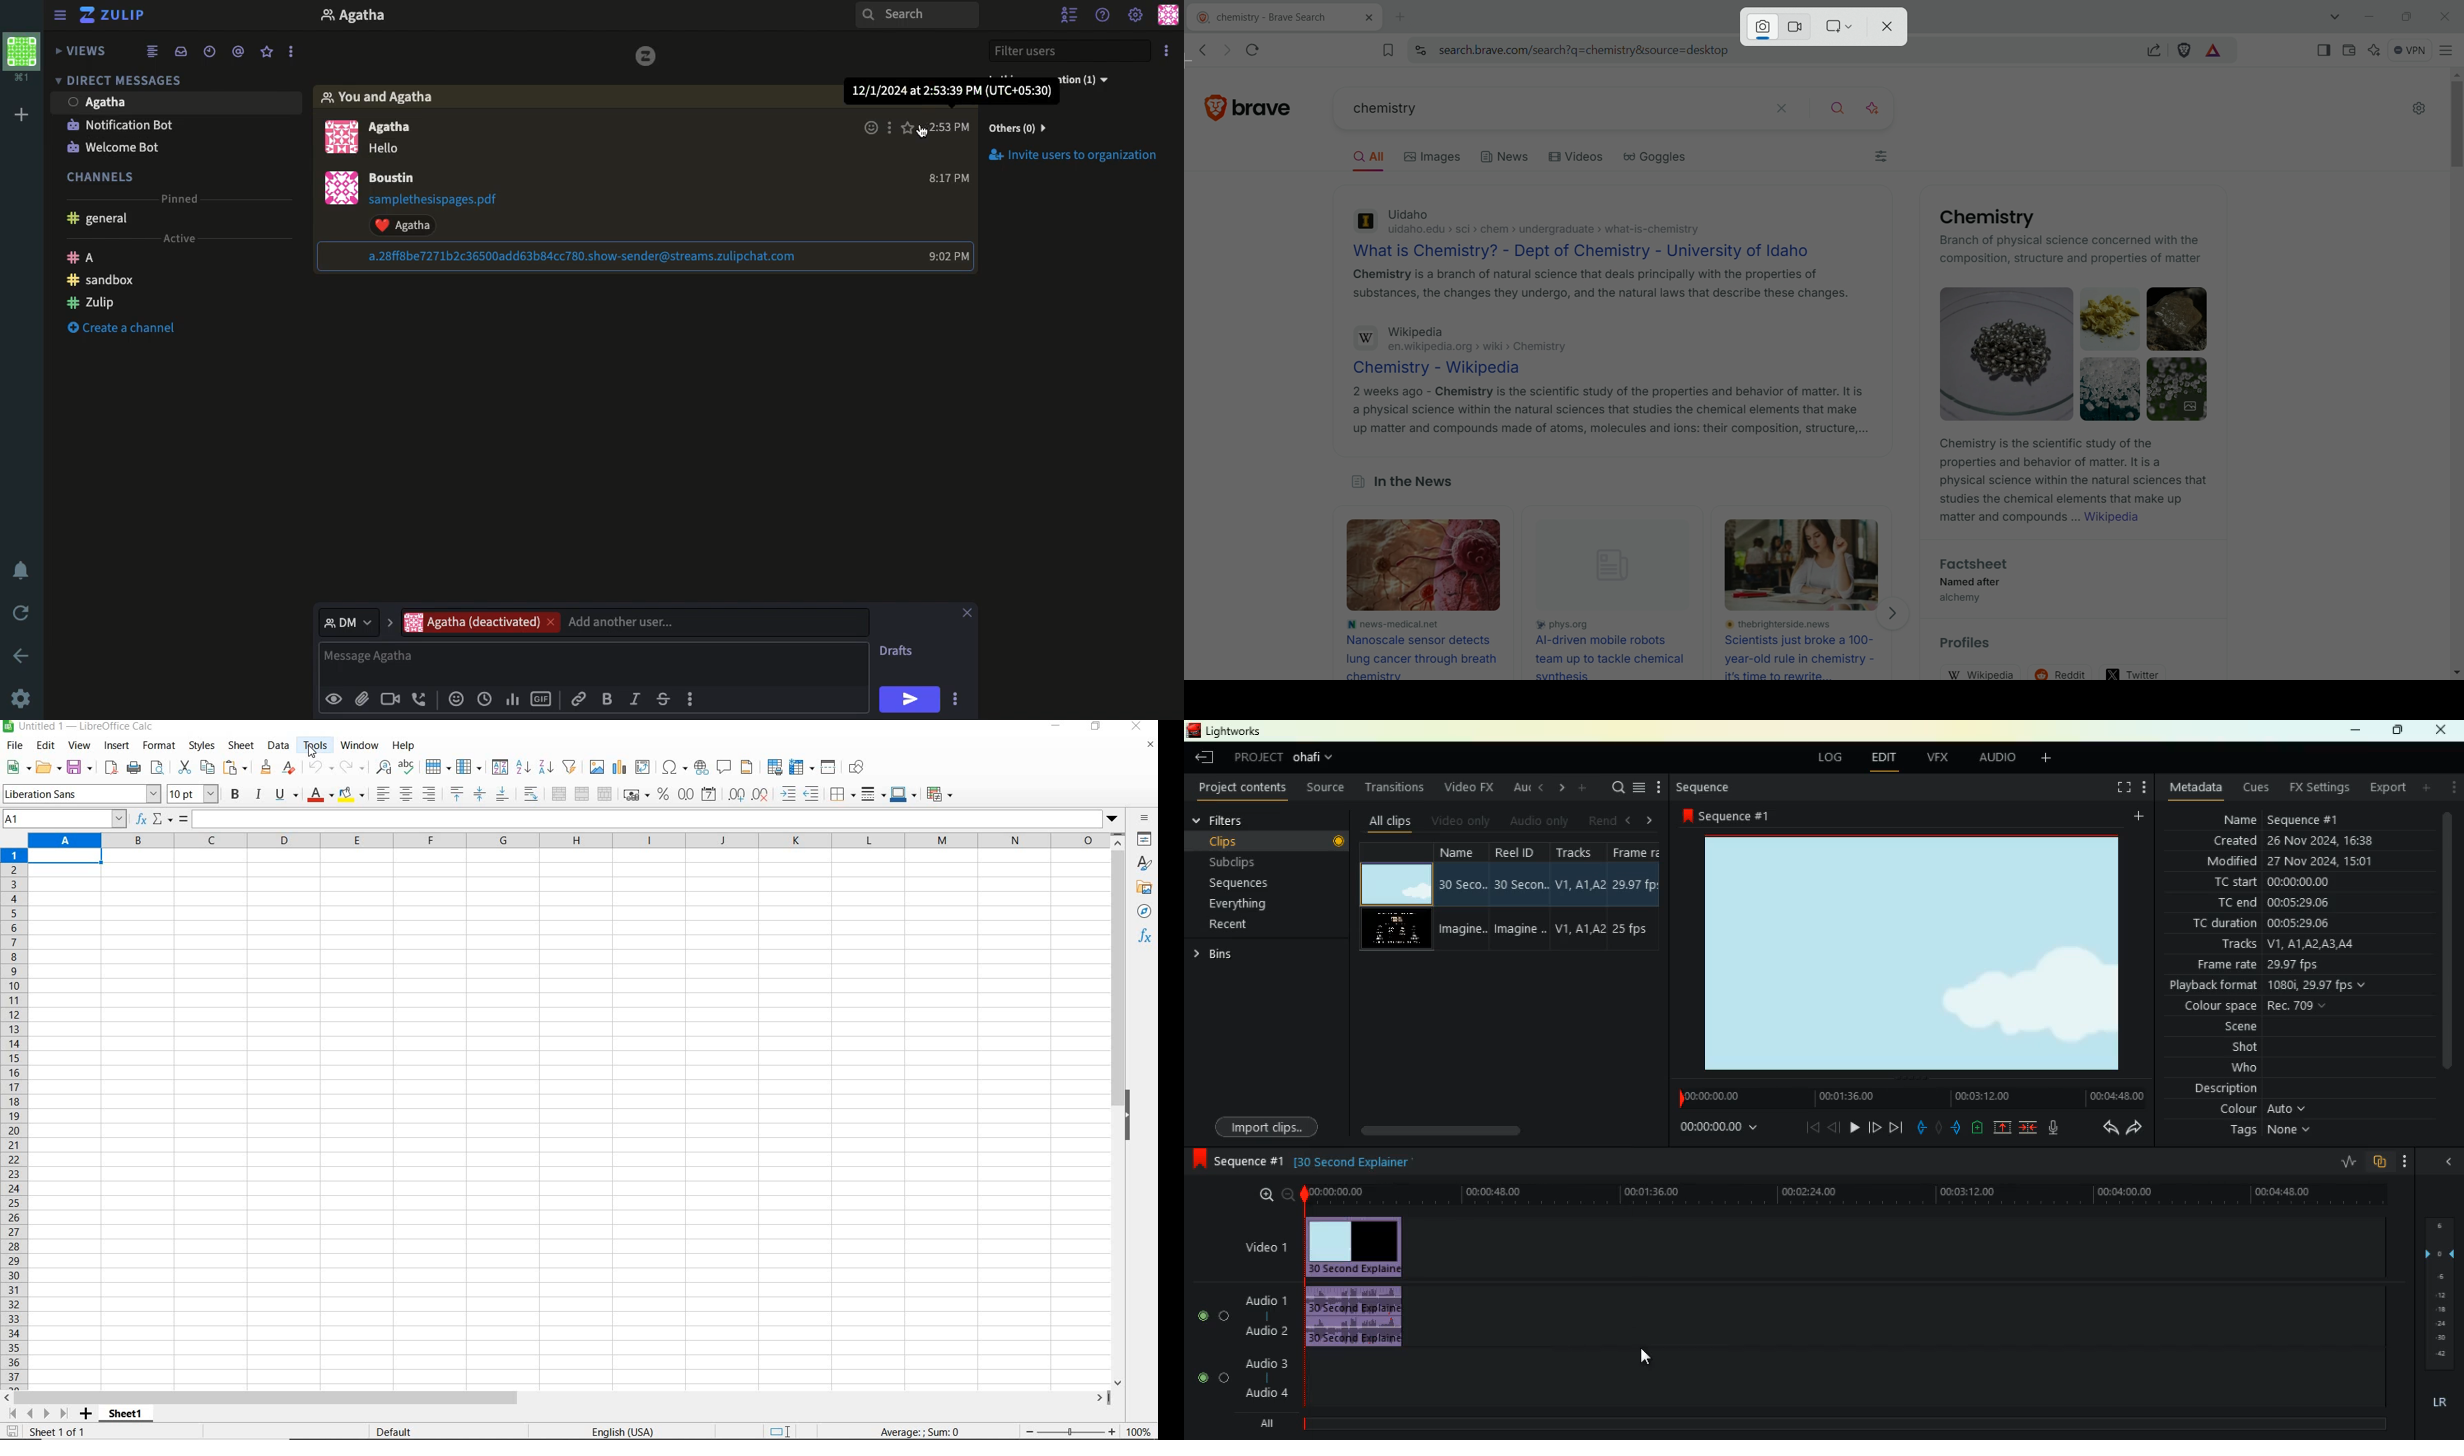 Image resolution: width=2464 pixels, height=1456 pixels. What do you see at coordinates (1832, 1127) in the screenshot?
I see `back` at bounding box center [1832, 1127].